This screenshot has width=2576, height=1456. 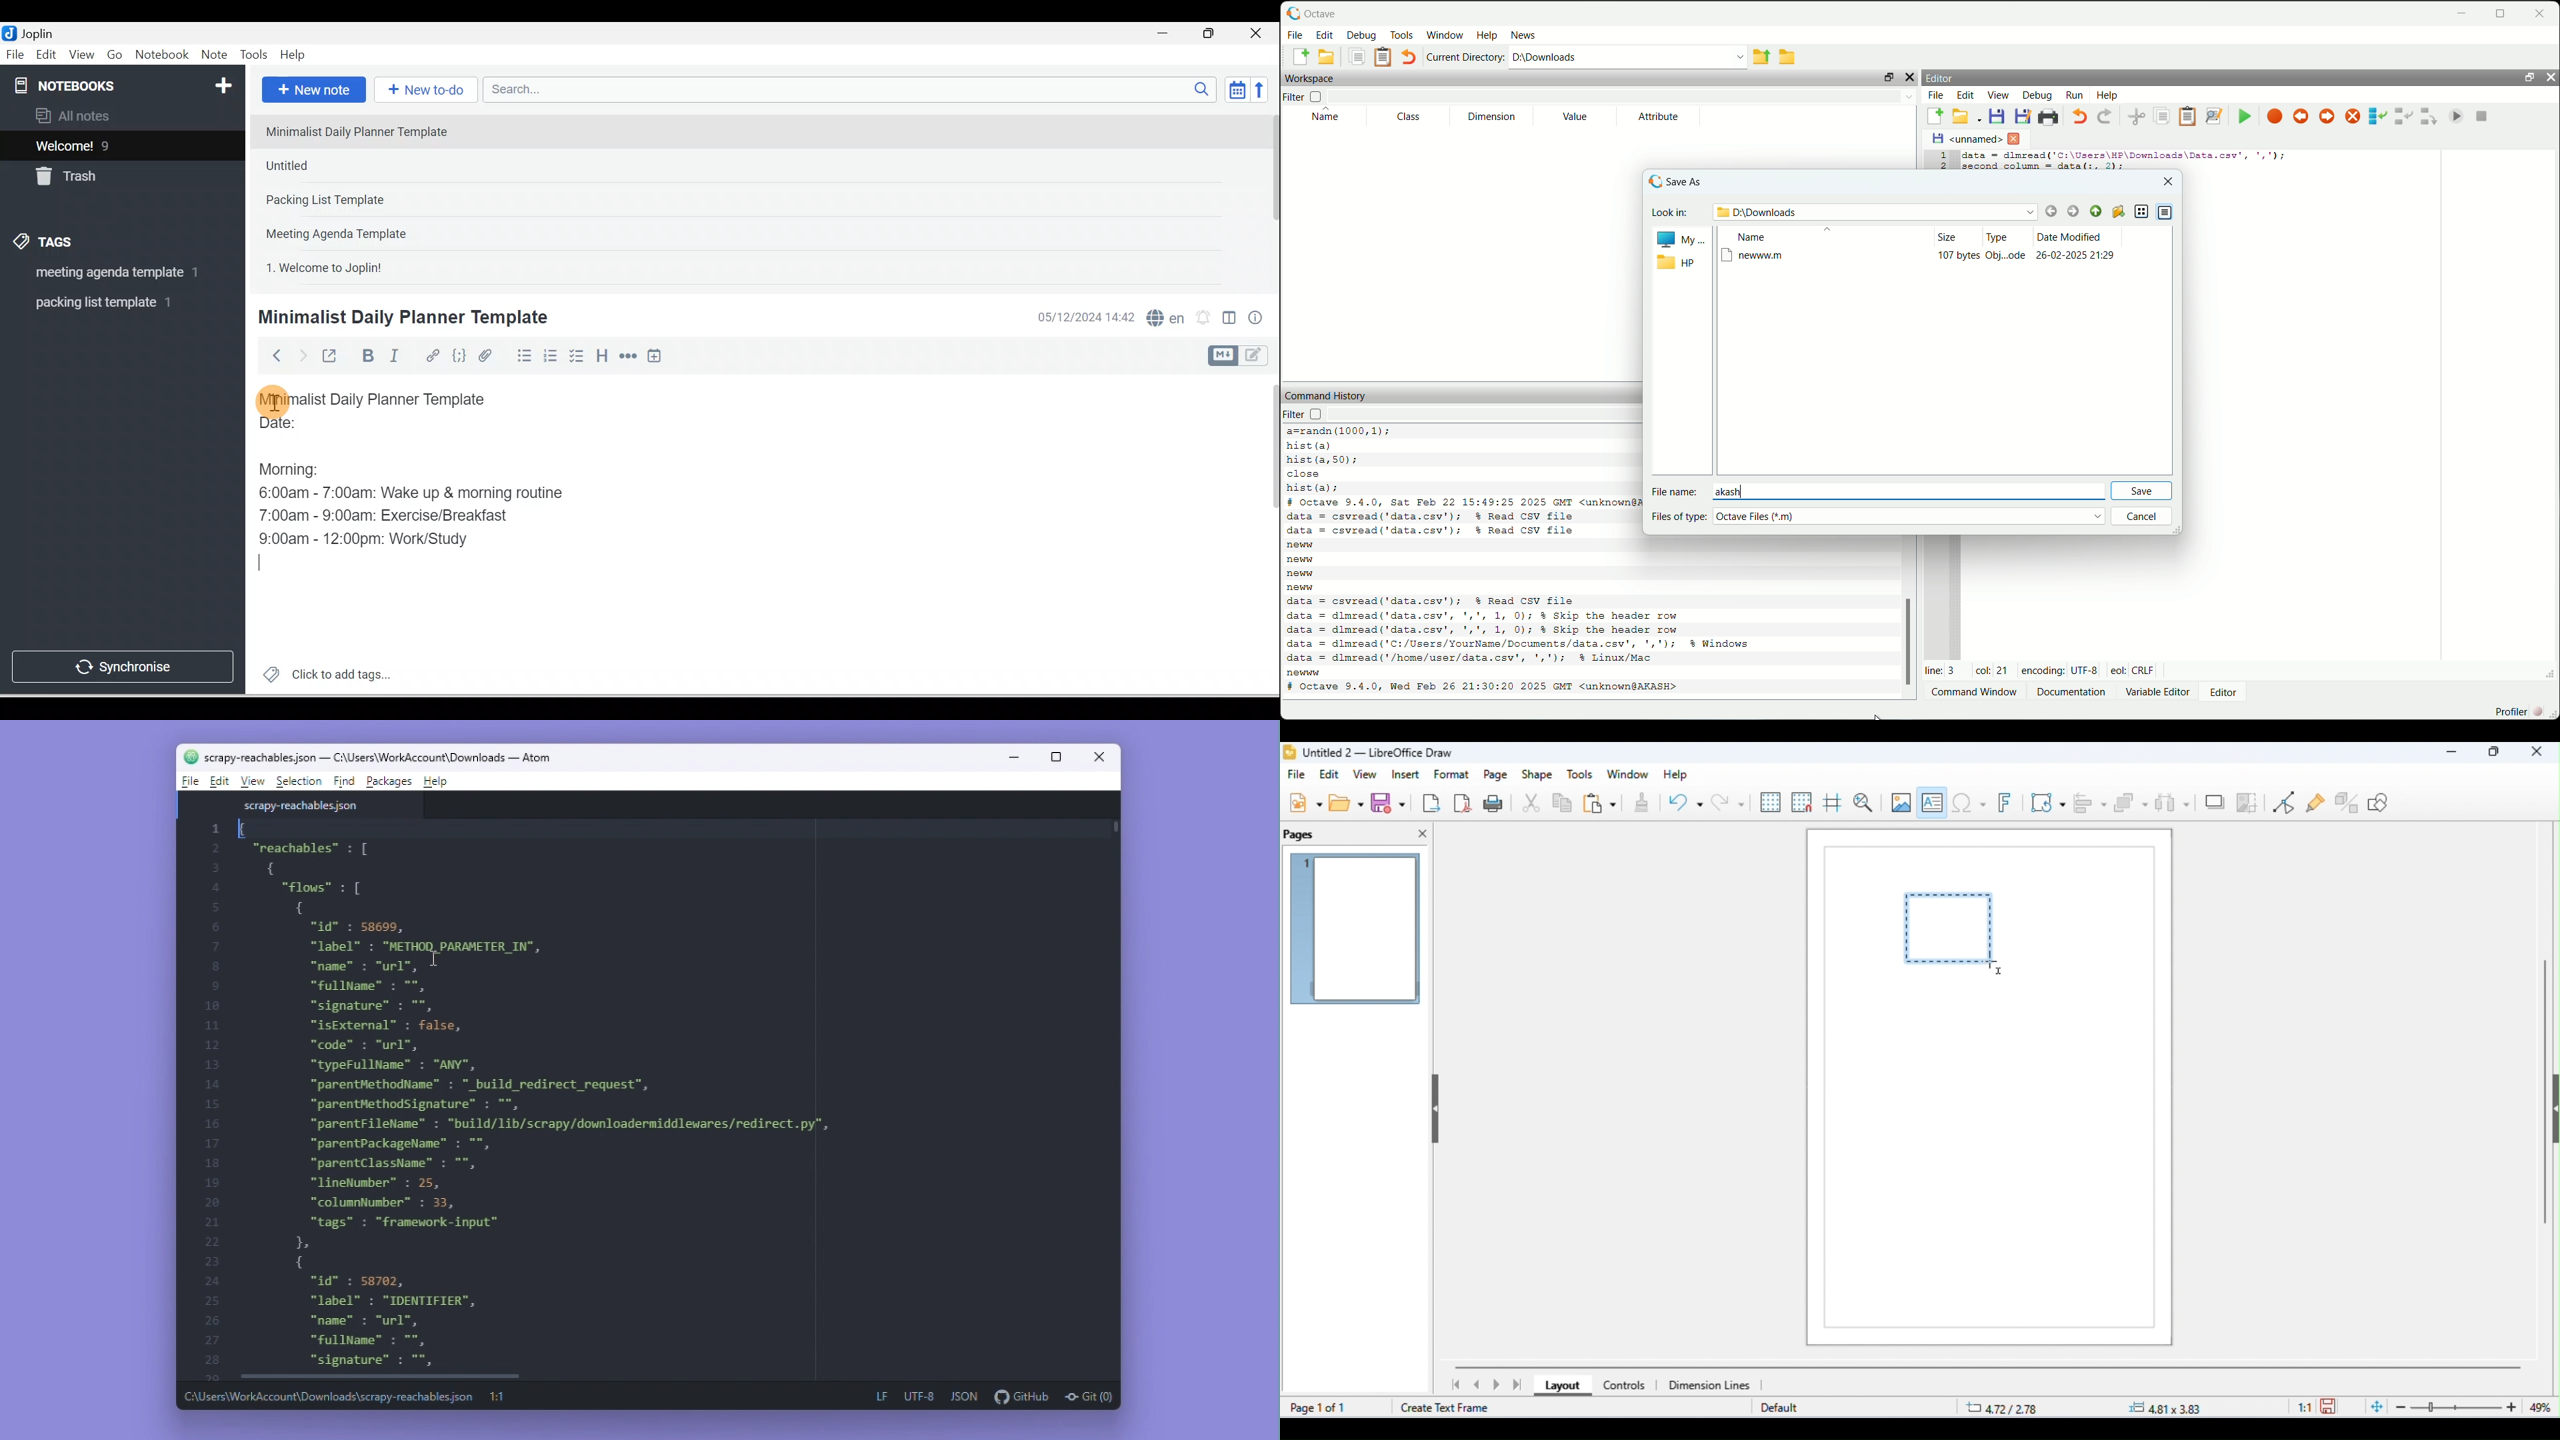 I want to click on path name, so click(x=1875, y=210).